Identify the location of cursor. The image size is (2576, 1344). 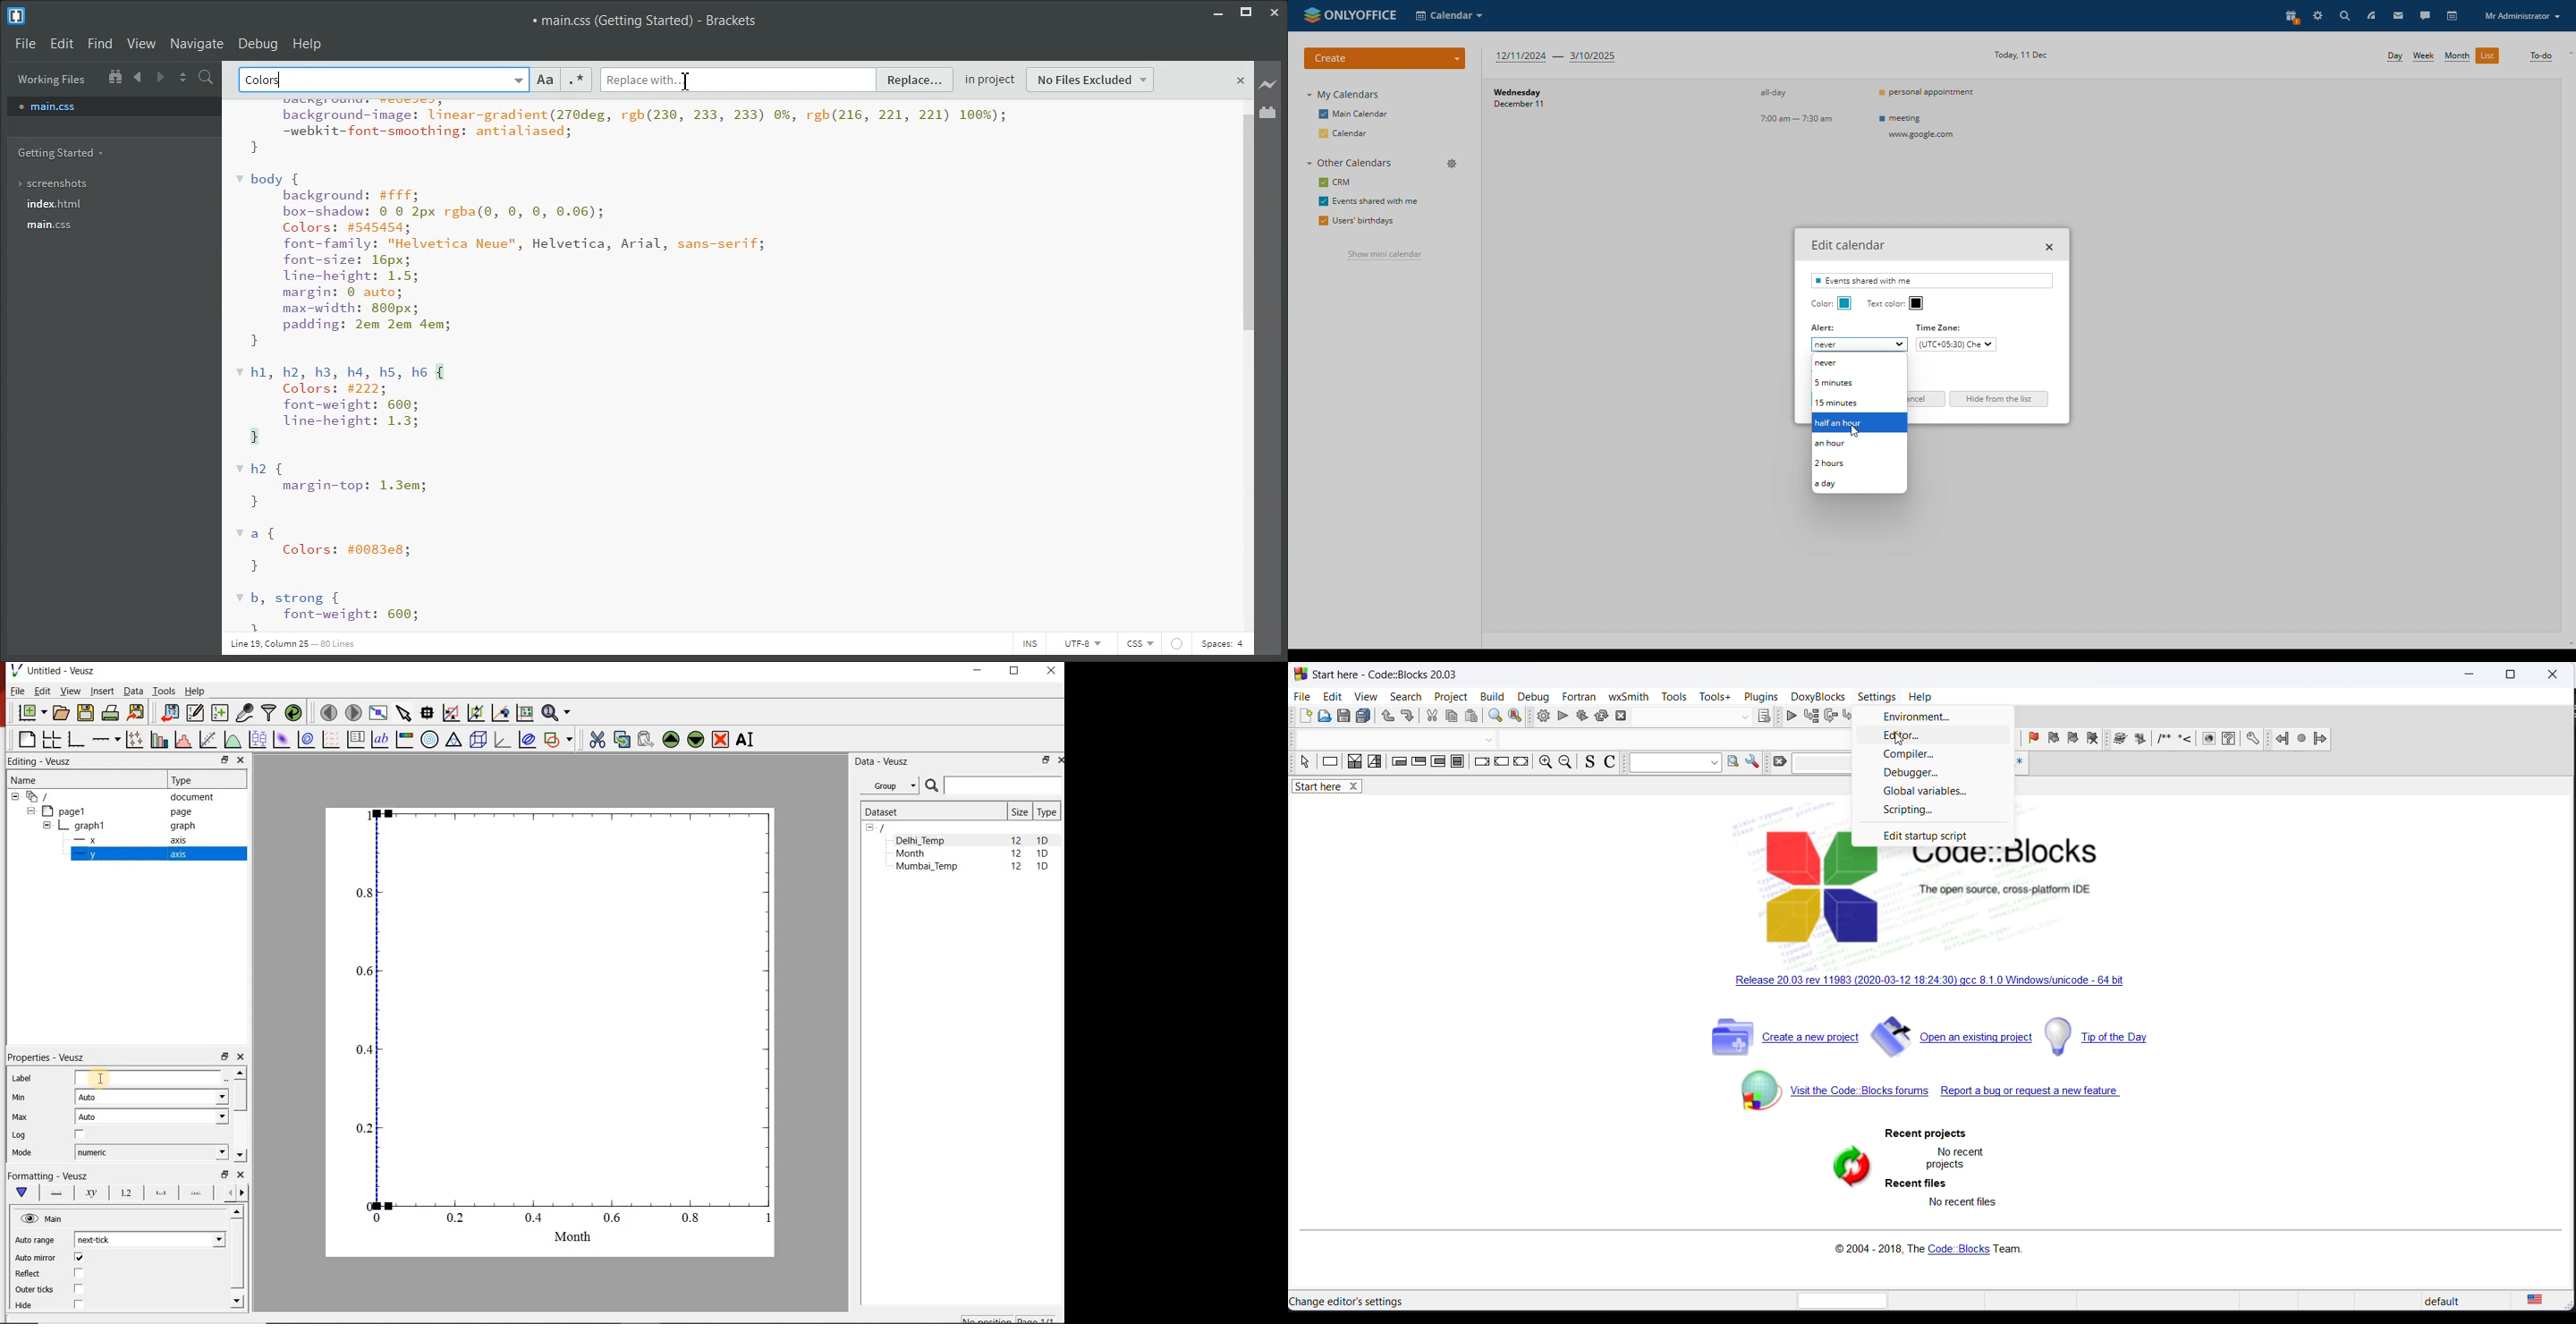
(689, 81).